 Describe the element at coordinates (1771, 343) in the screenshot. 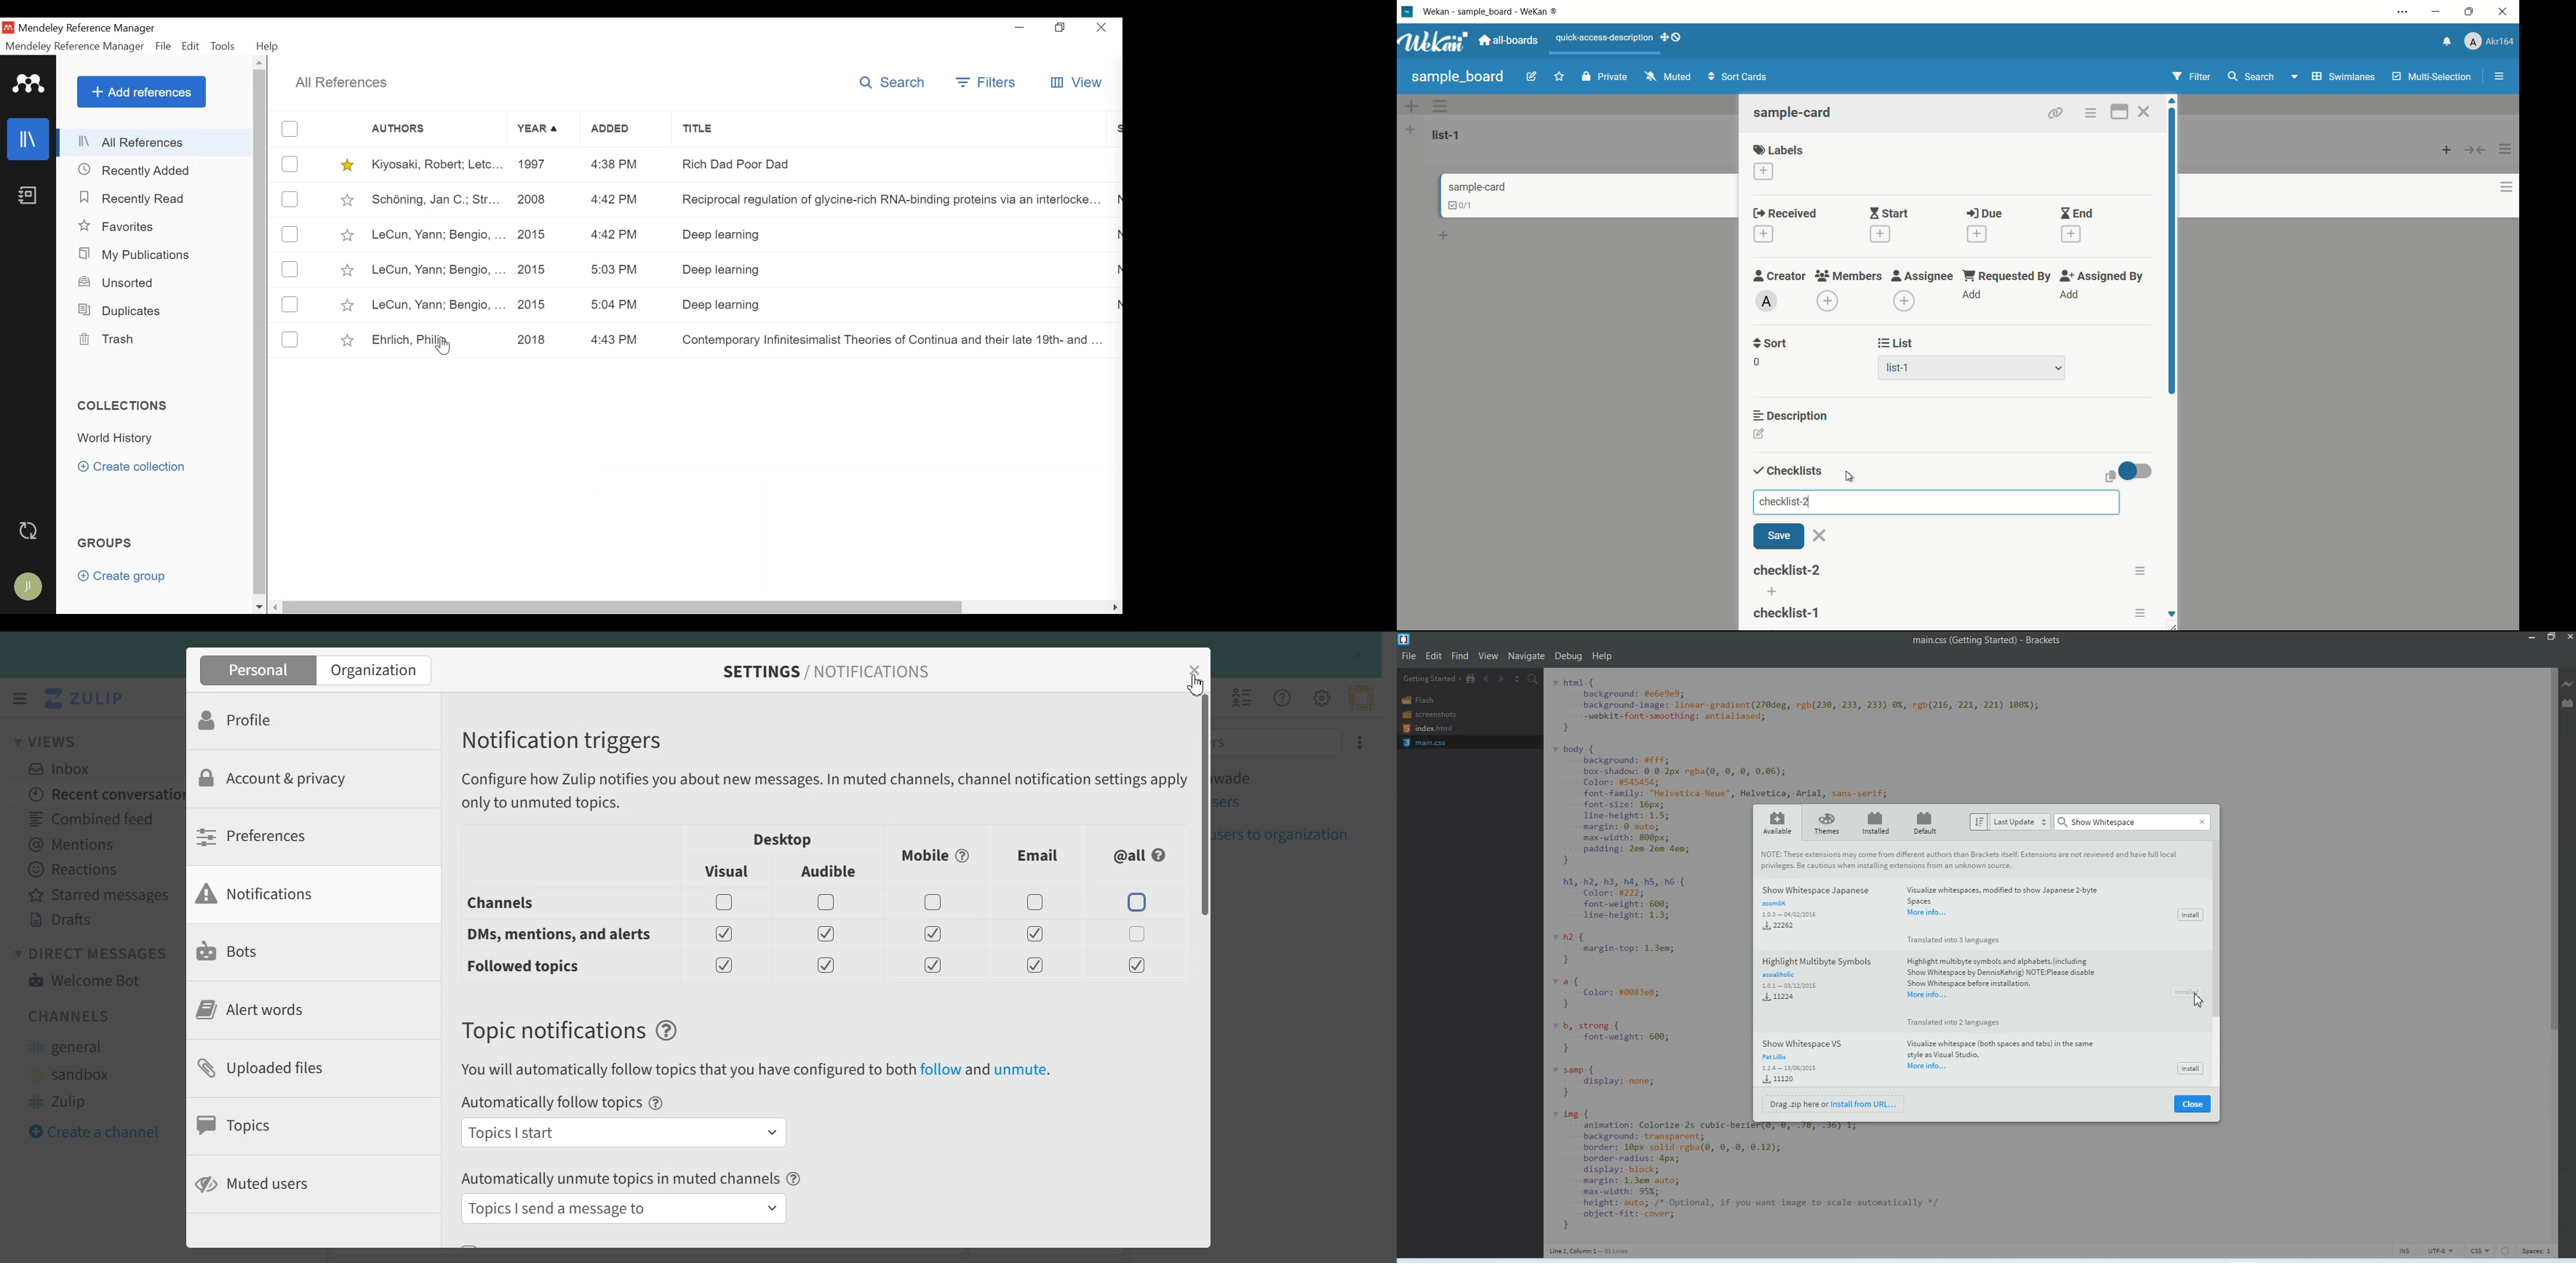

I see `sort` at that location.